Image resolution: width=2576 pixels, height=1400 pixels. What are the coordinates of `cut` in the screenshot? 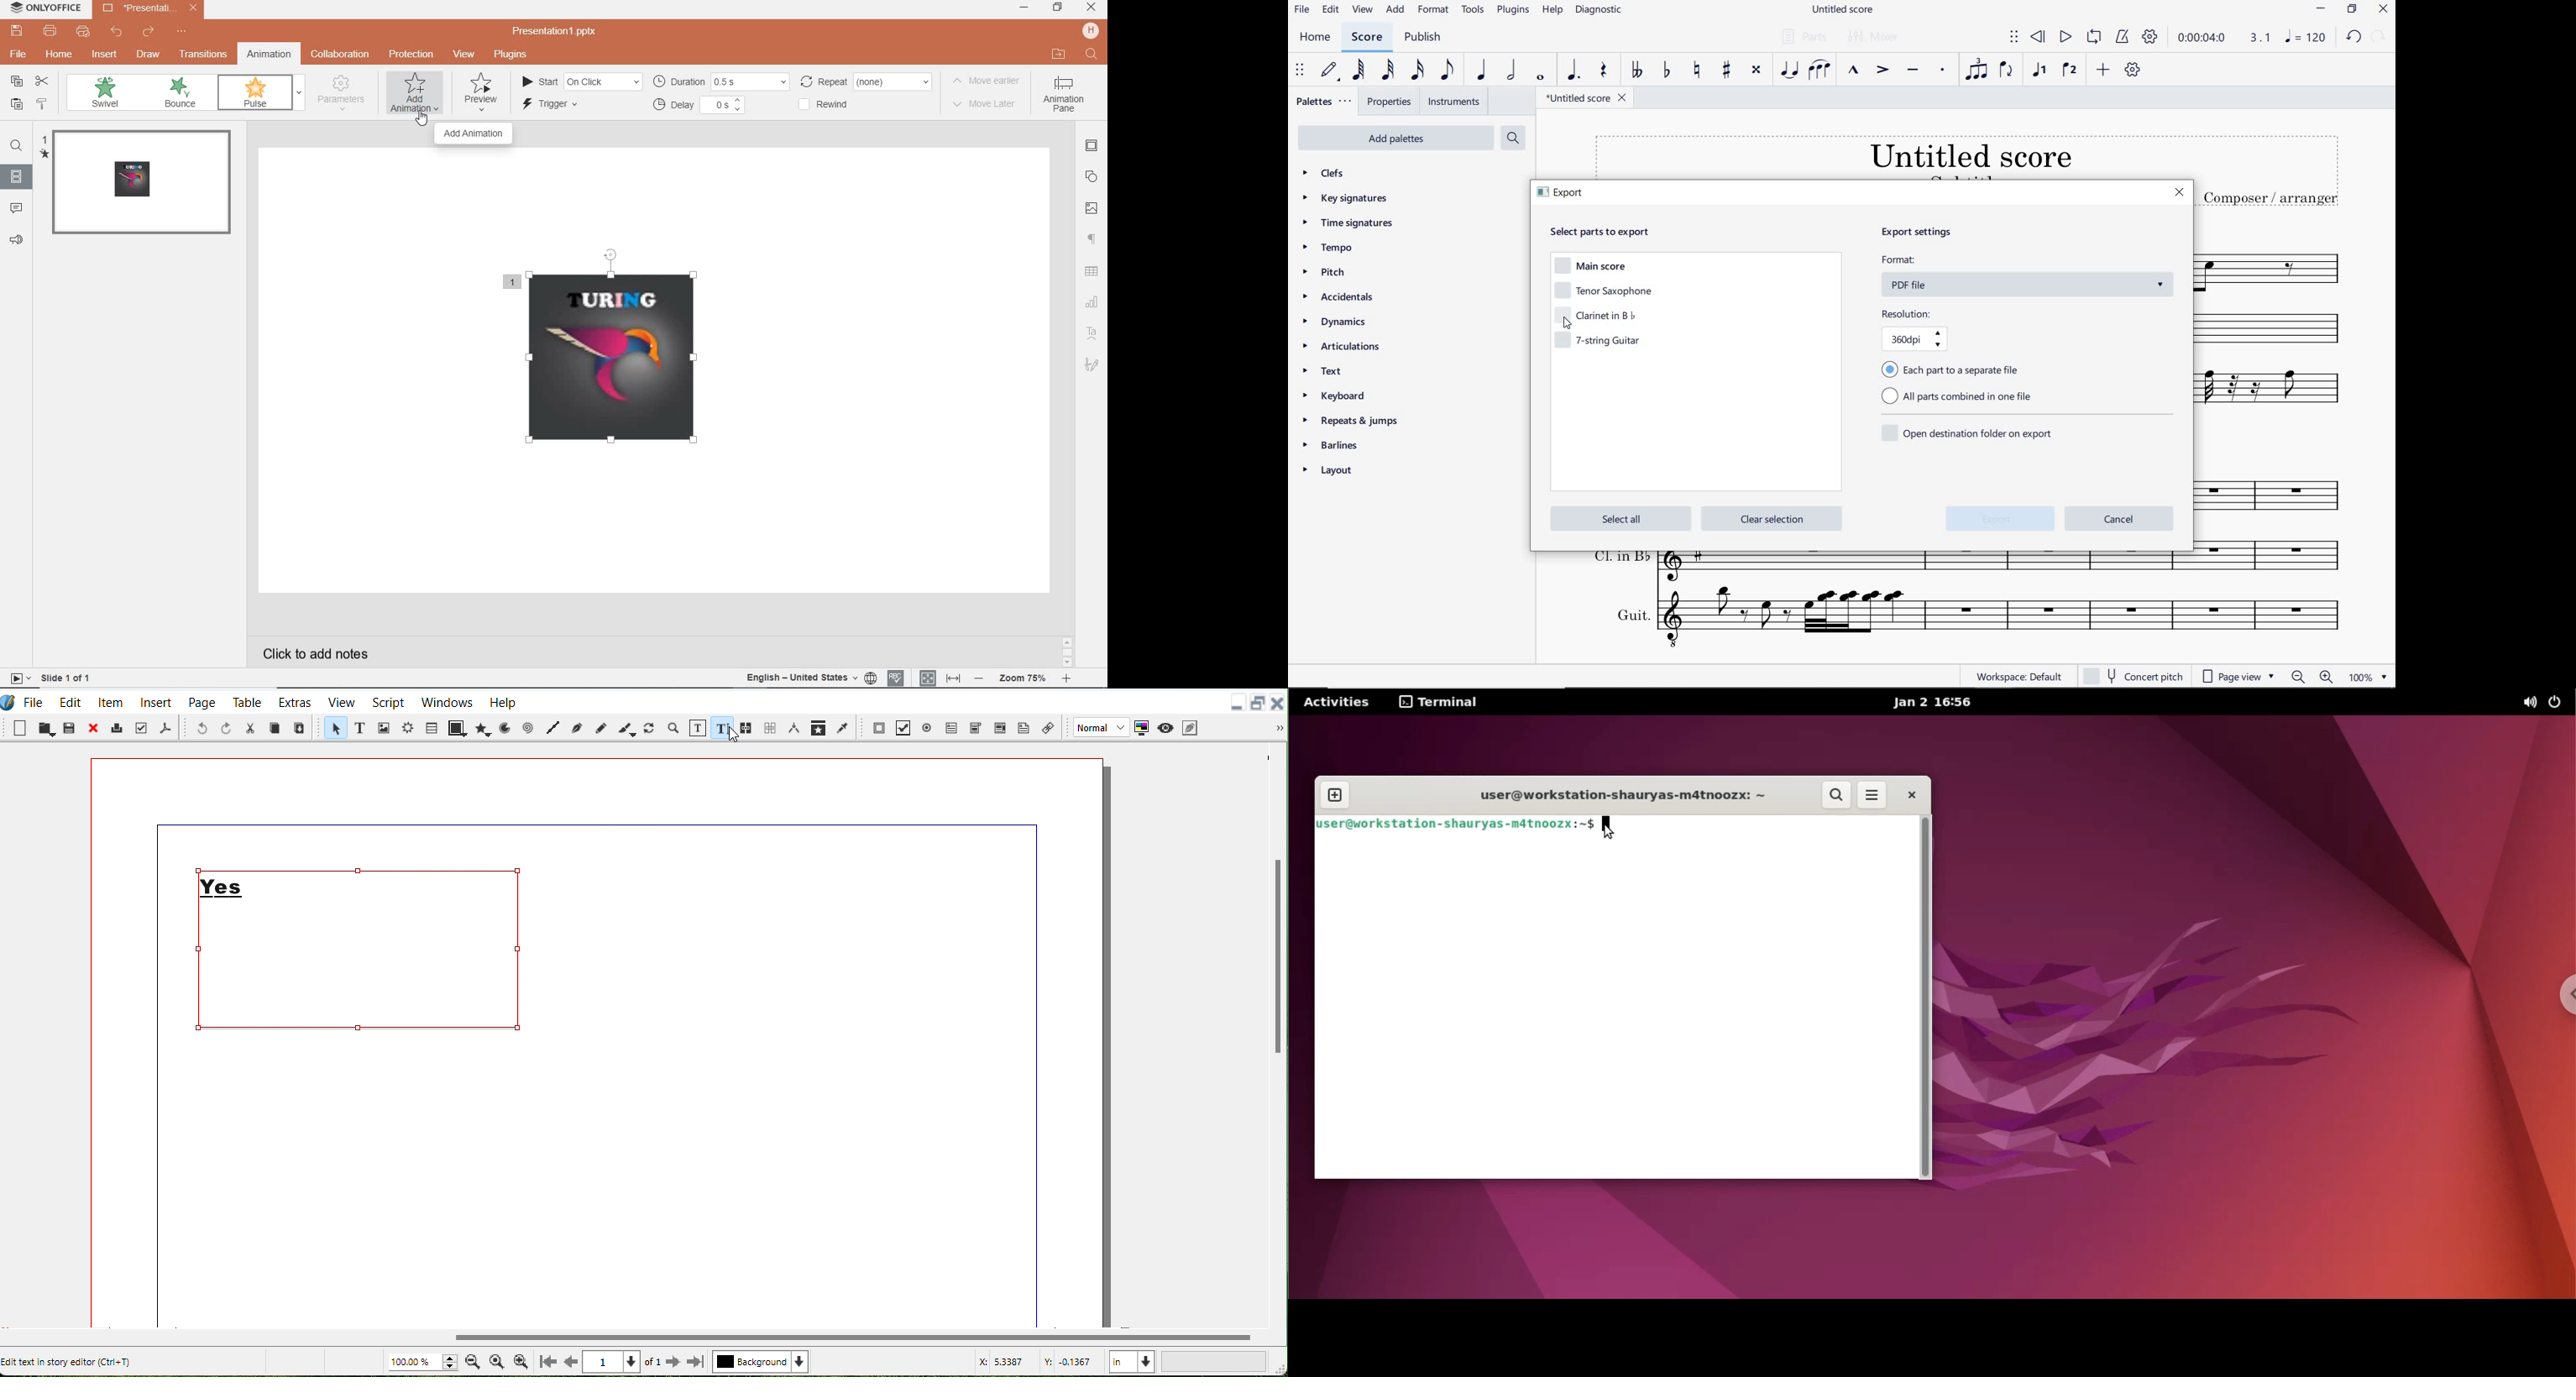 It's located at (42, 81).